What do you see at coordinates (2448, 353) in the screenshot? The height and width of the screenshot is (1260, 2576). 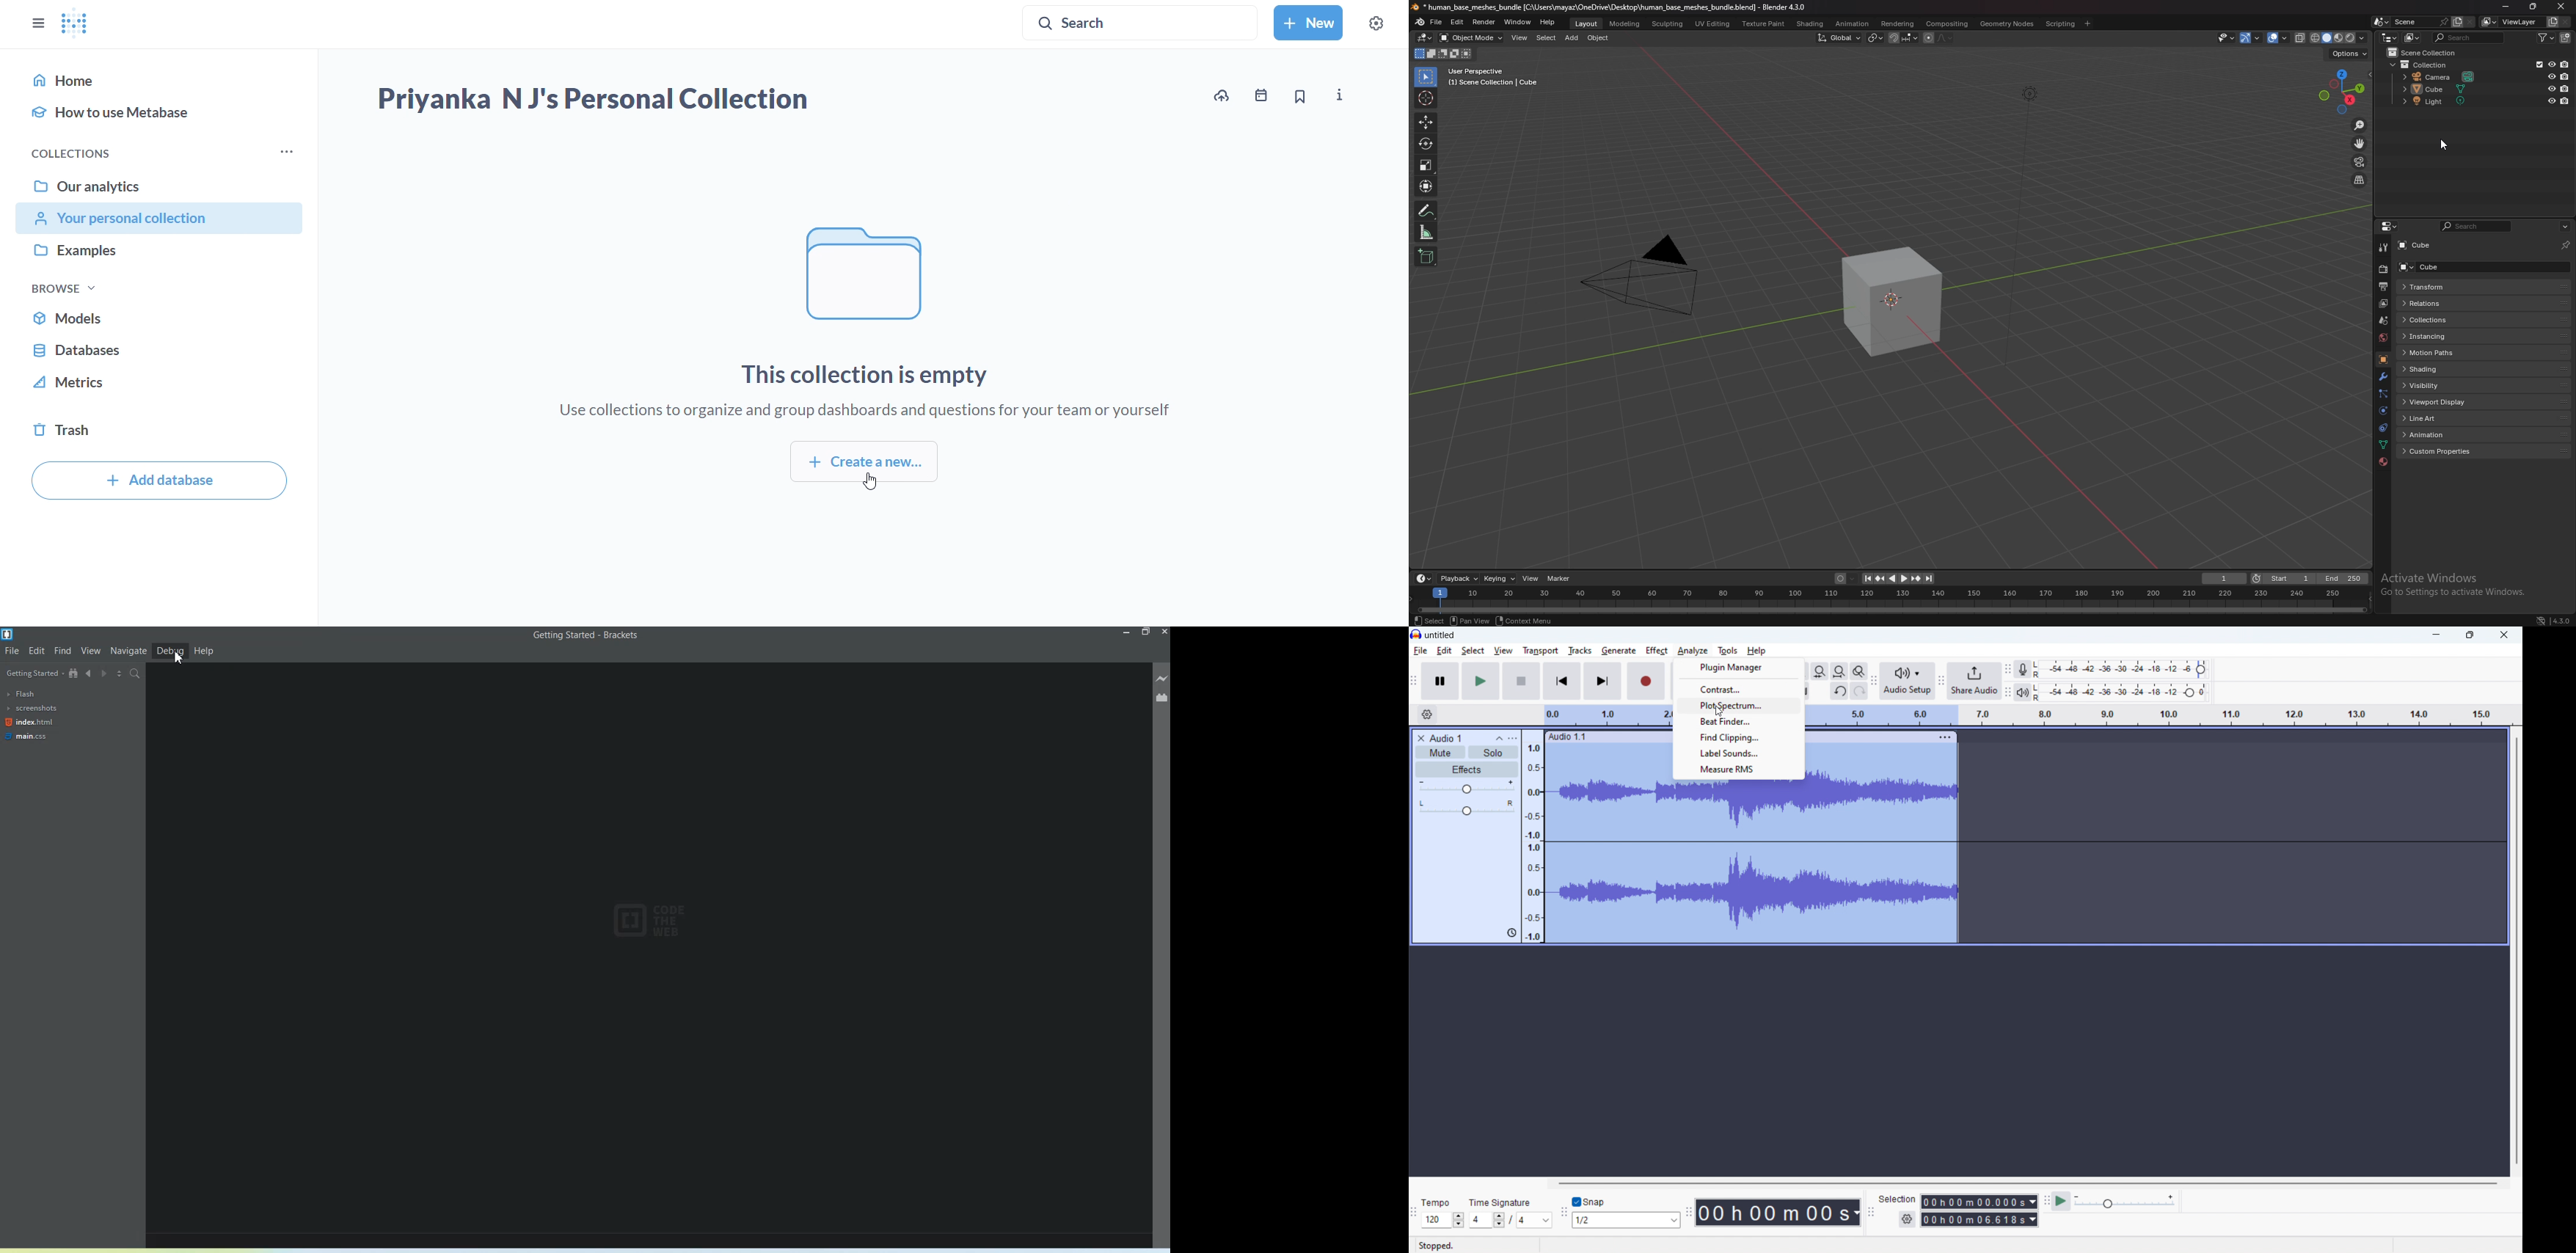 I see `motion paths` at bounding box center [2448, 353].